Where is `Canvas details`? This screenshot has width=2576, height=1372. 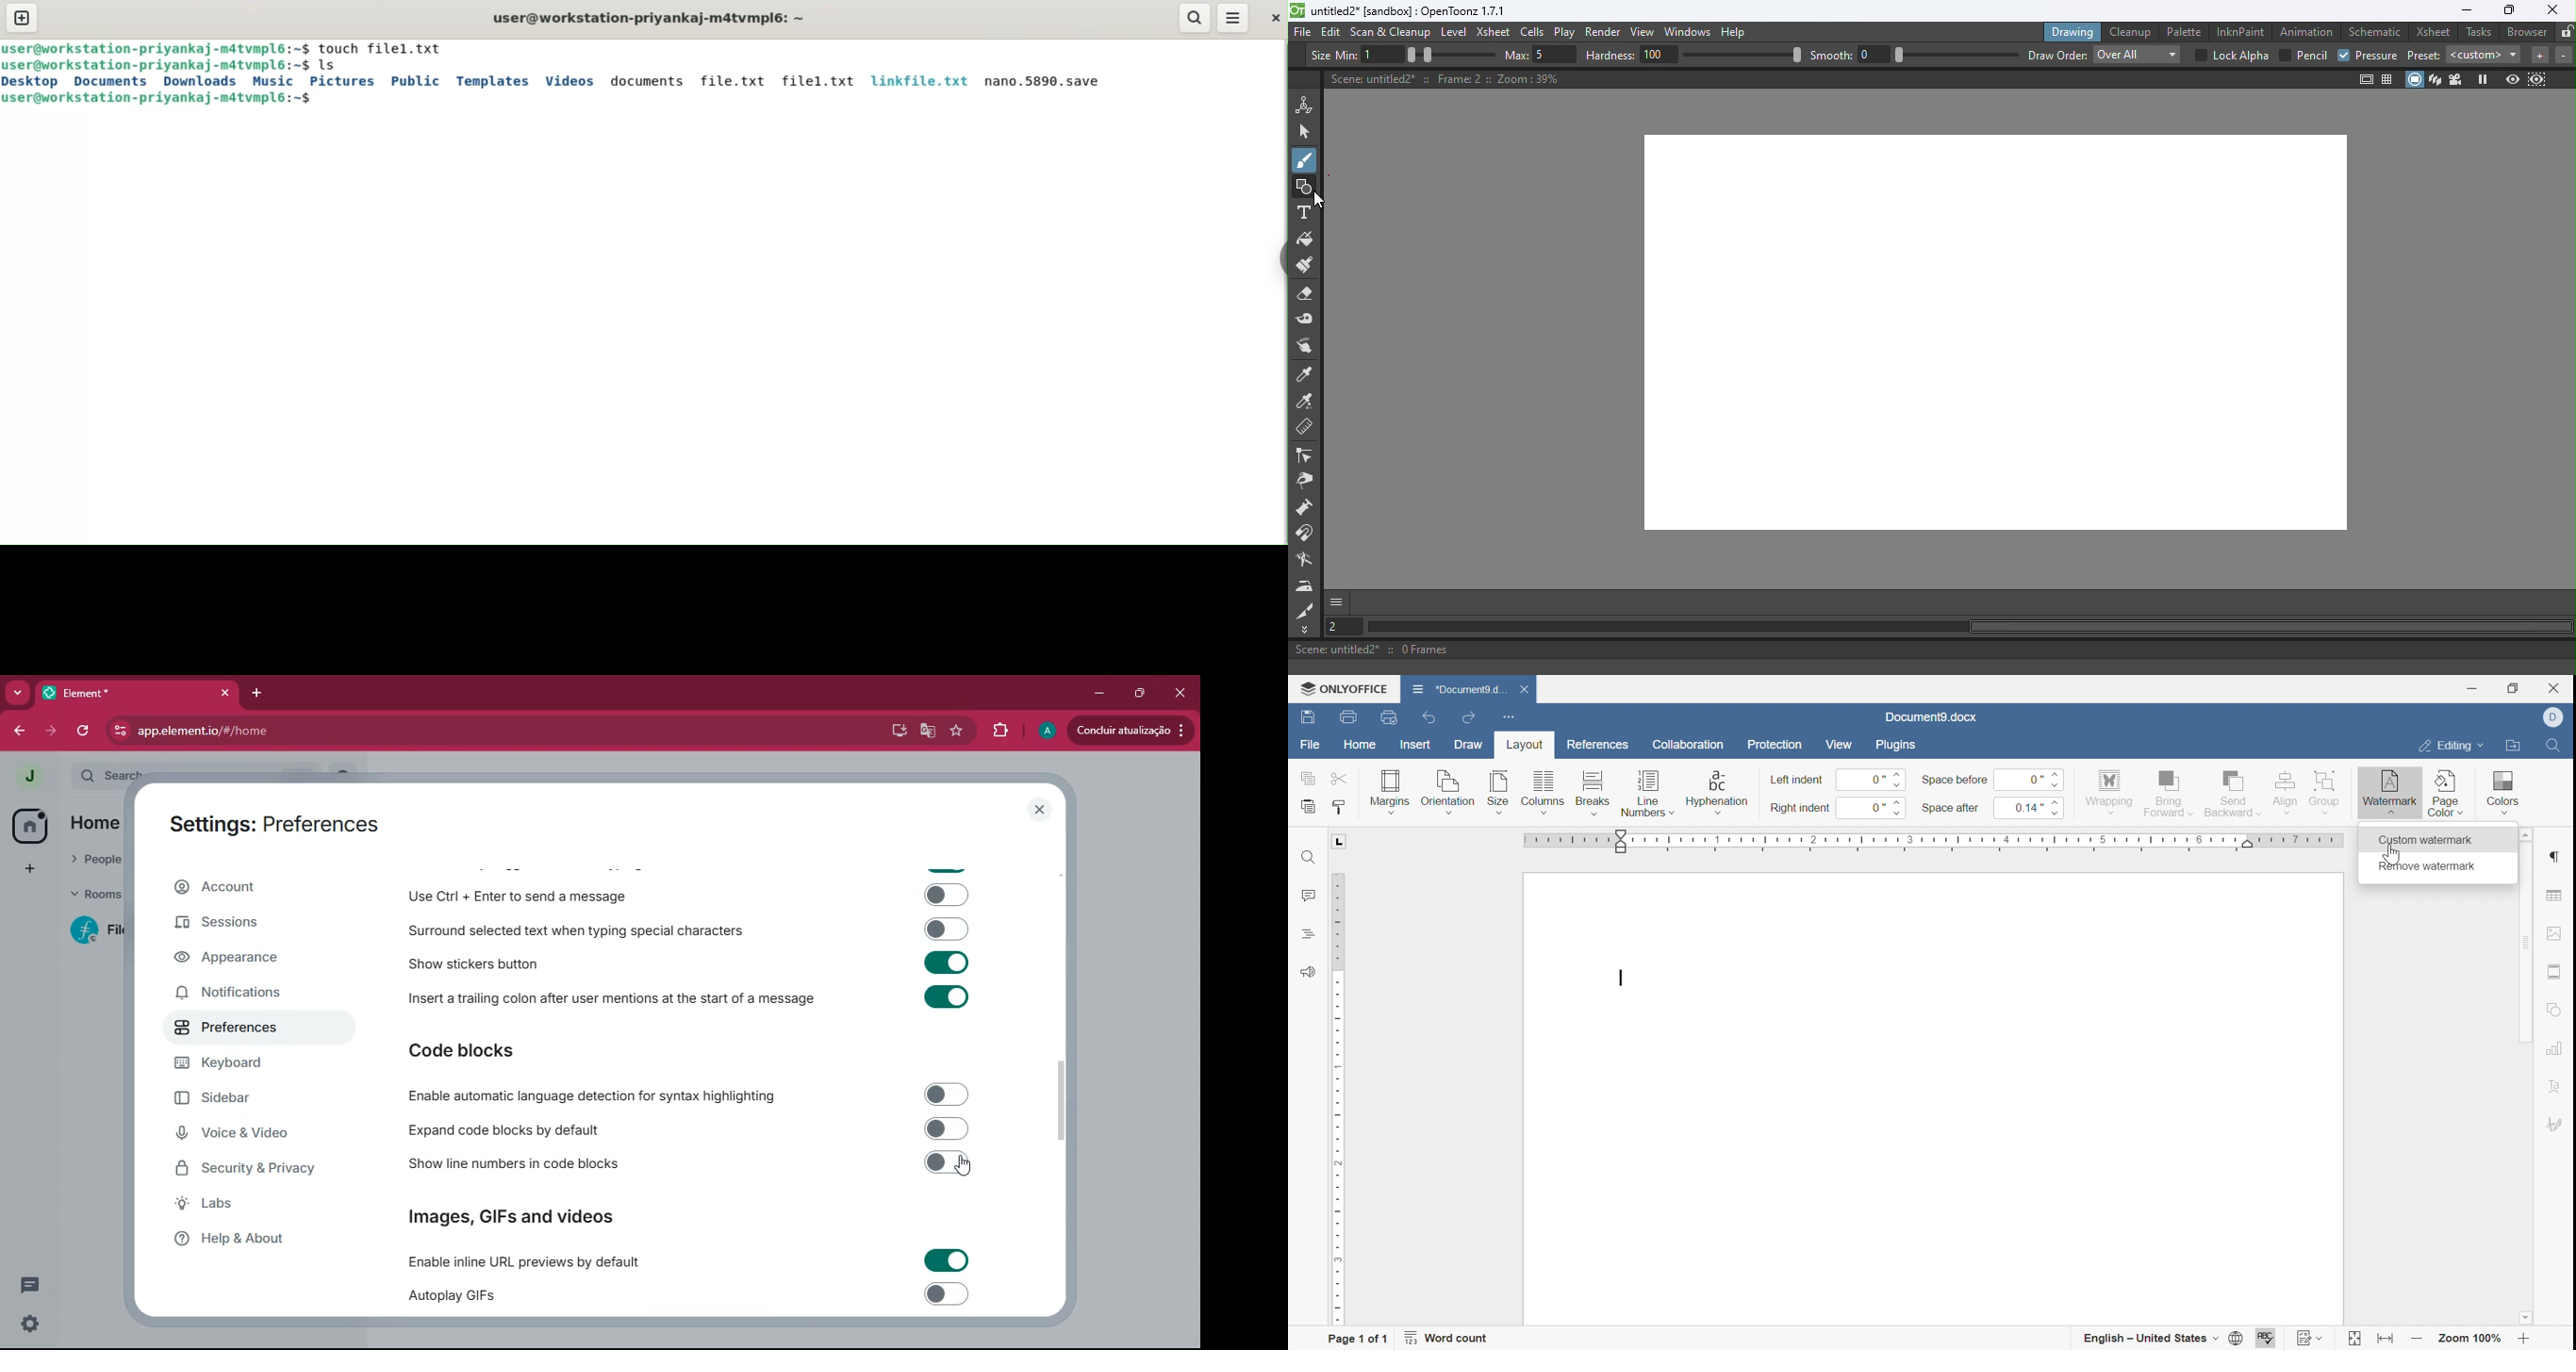
Canvas details is located at coordinates (1447, 78).